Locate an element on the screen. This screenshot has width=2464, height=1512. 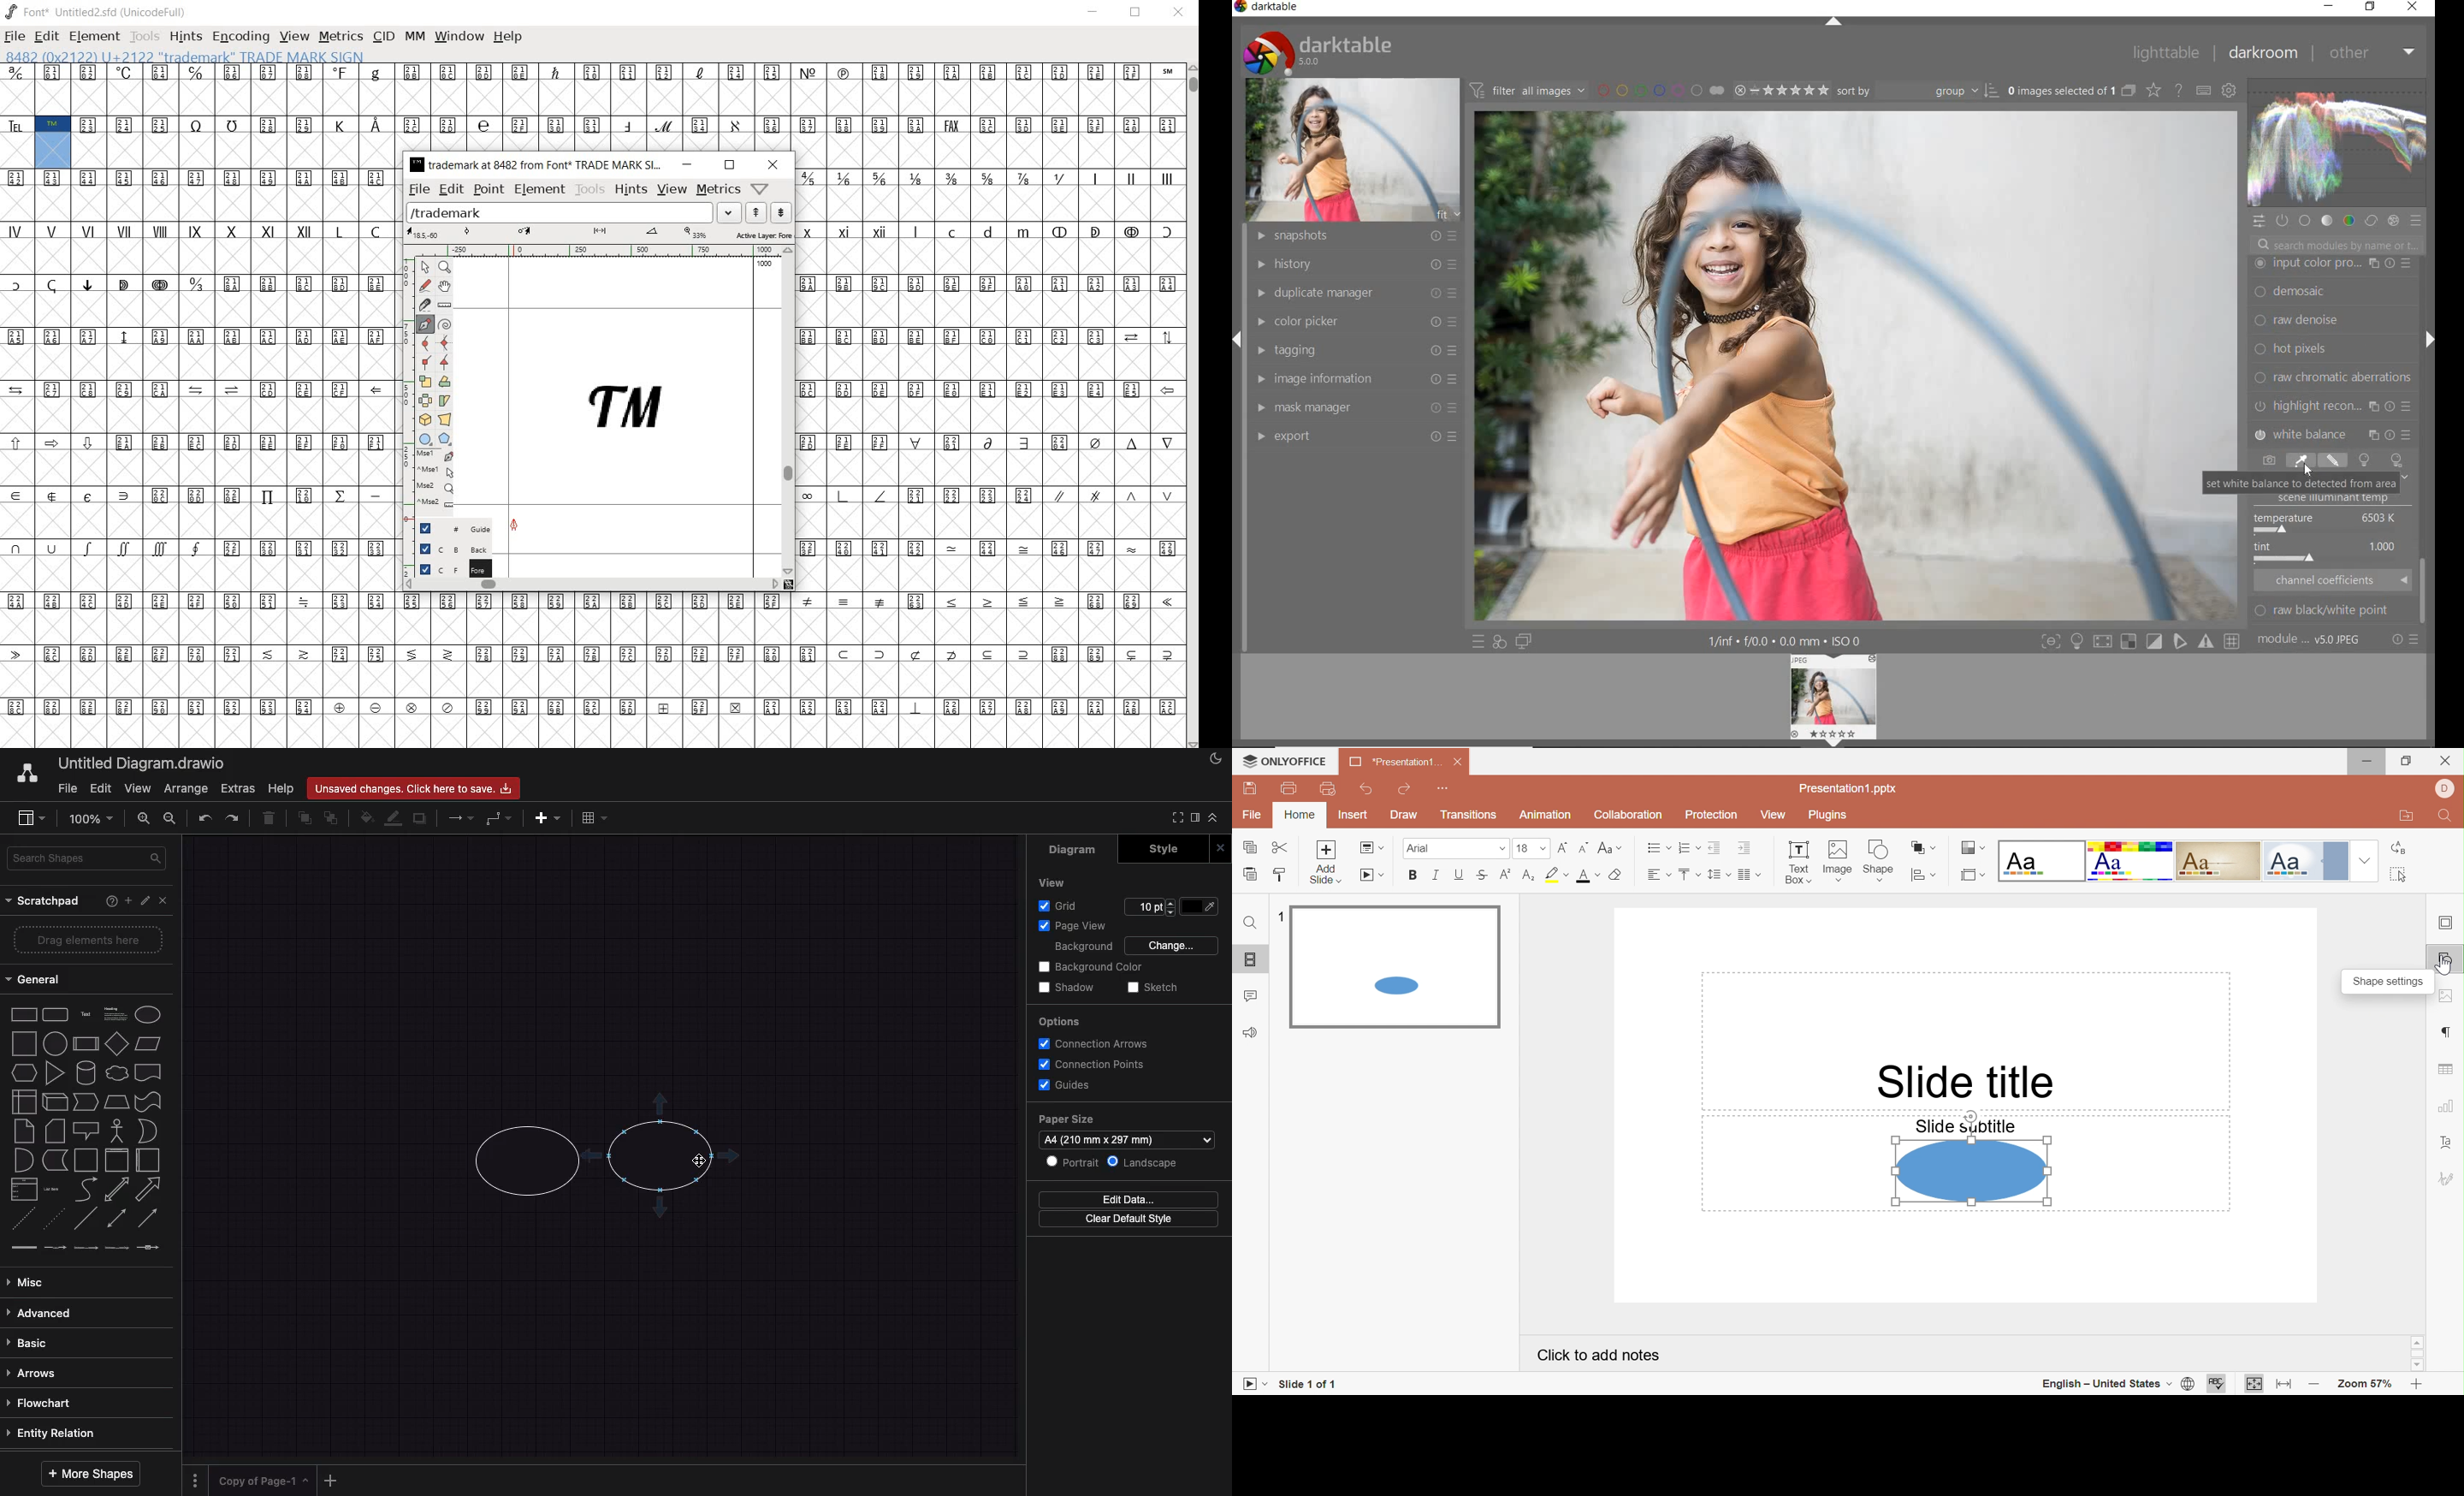
Help/Window is located at coordinates (760, 187).